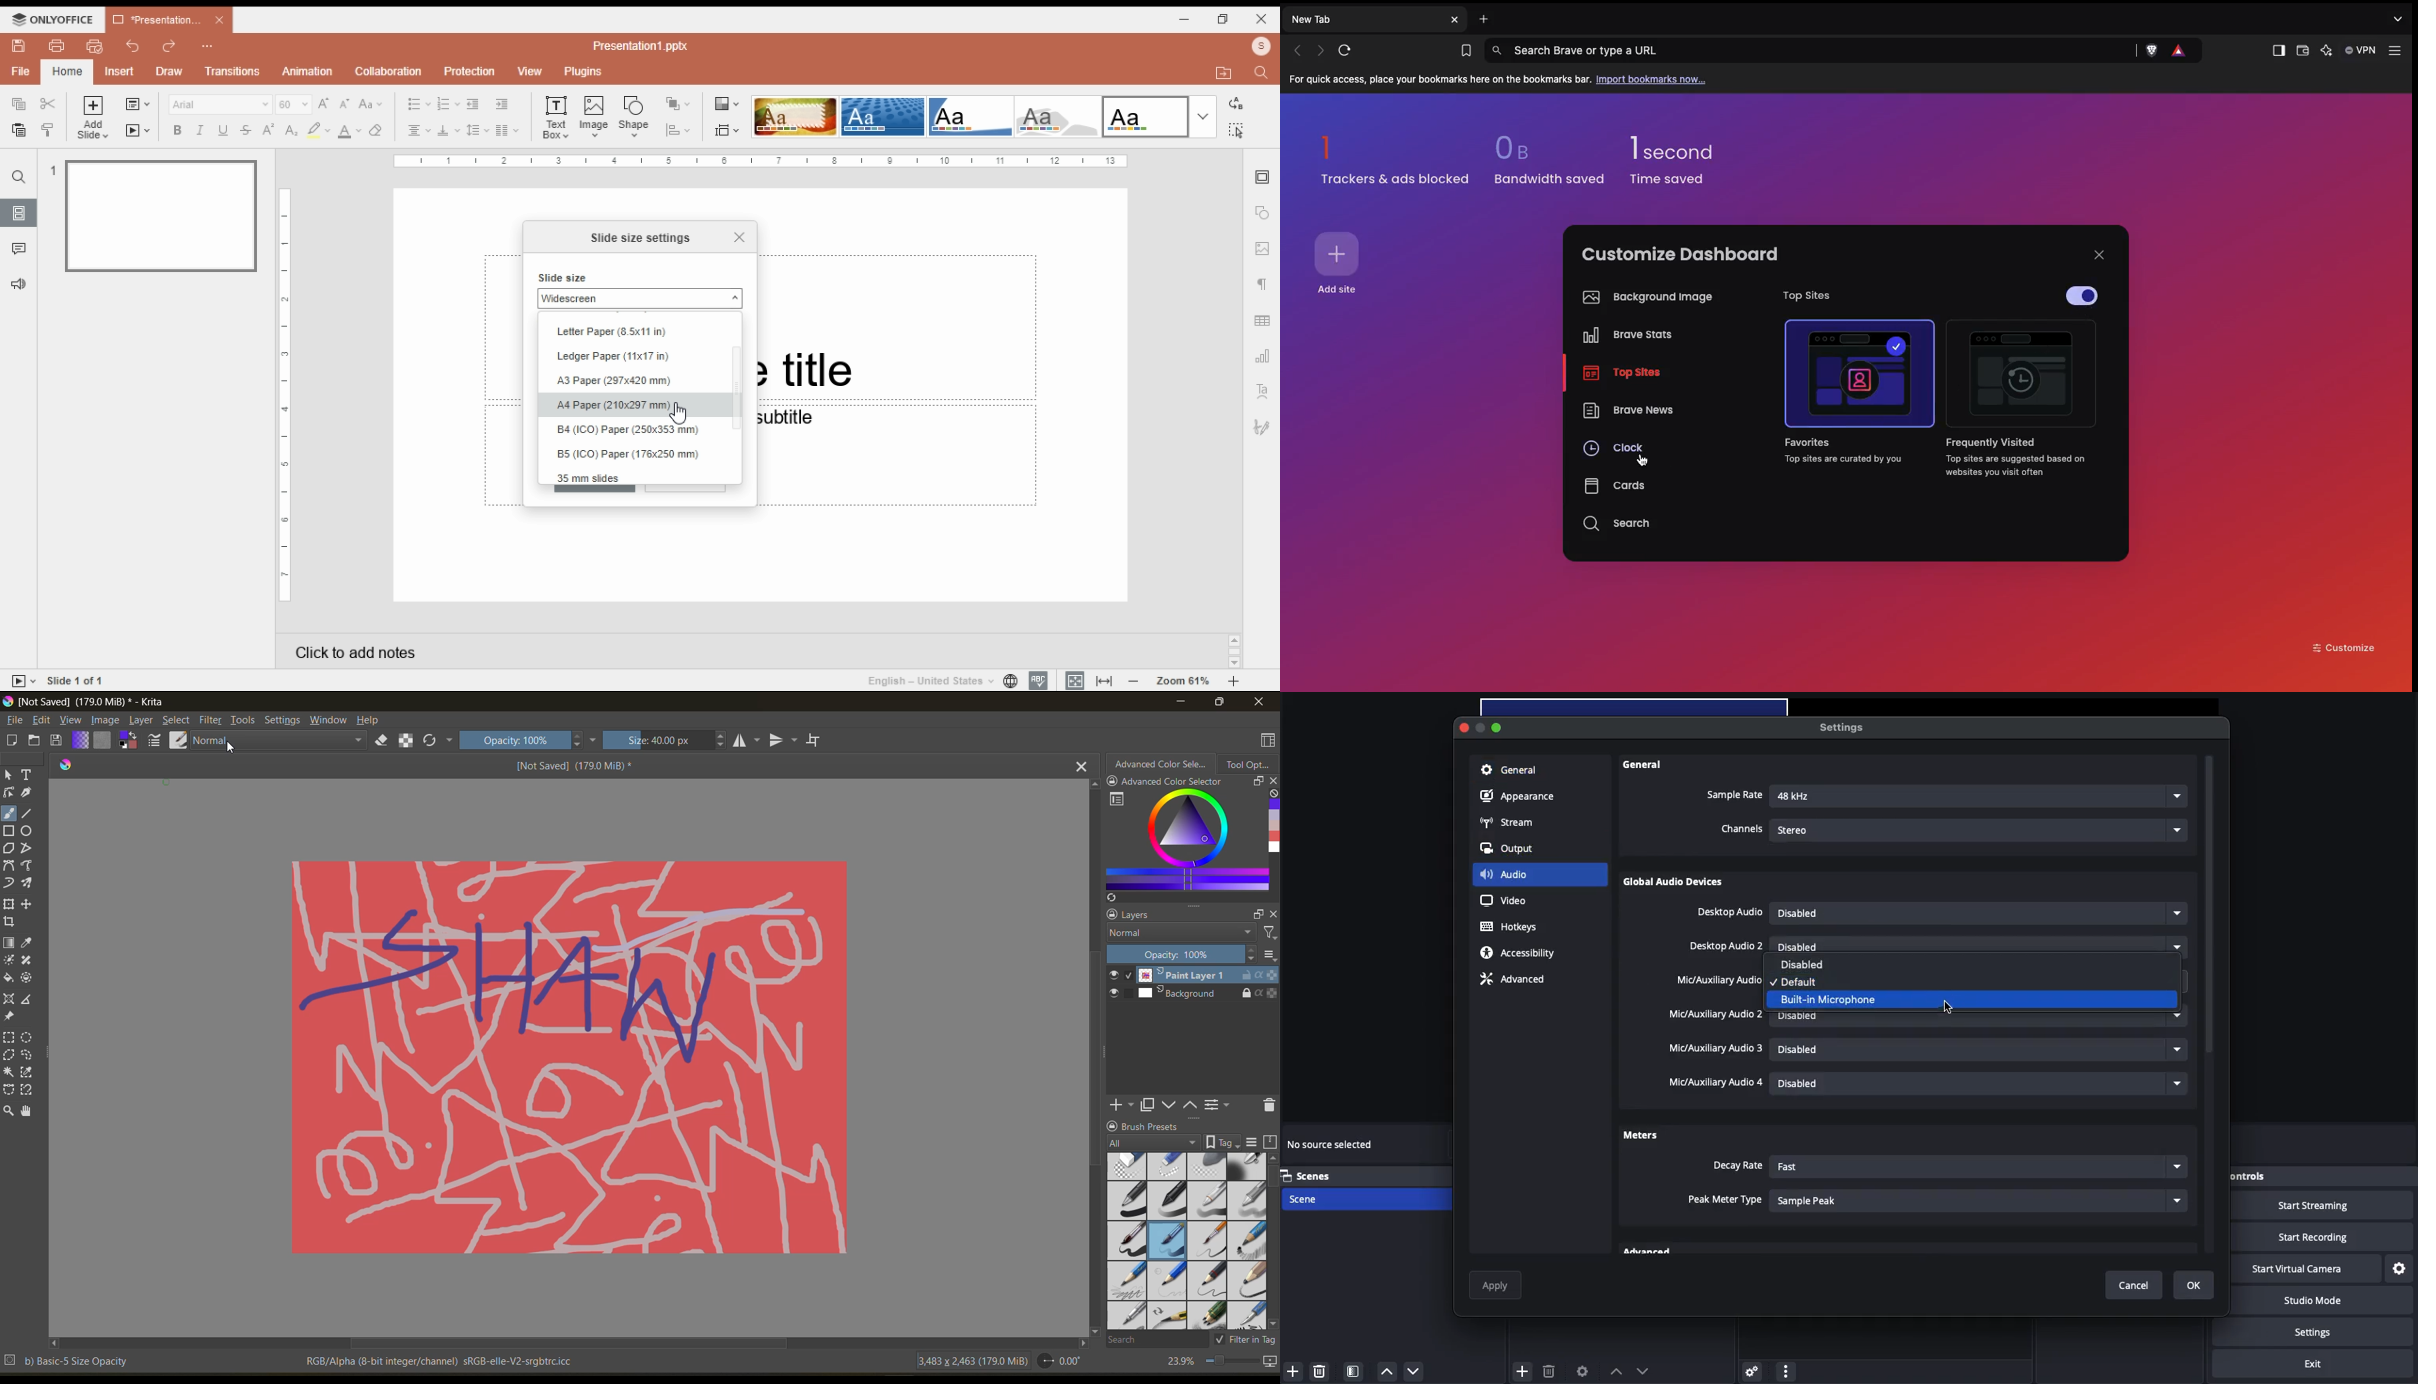 Image resolution: width=2436 pixels, height=1400 pixels. What do you see at coordinates (1181, 847) in the screenshot?
I see `advanced color selector` at bounding box center [1181, 847].